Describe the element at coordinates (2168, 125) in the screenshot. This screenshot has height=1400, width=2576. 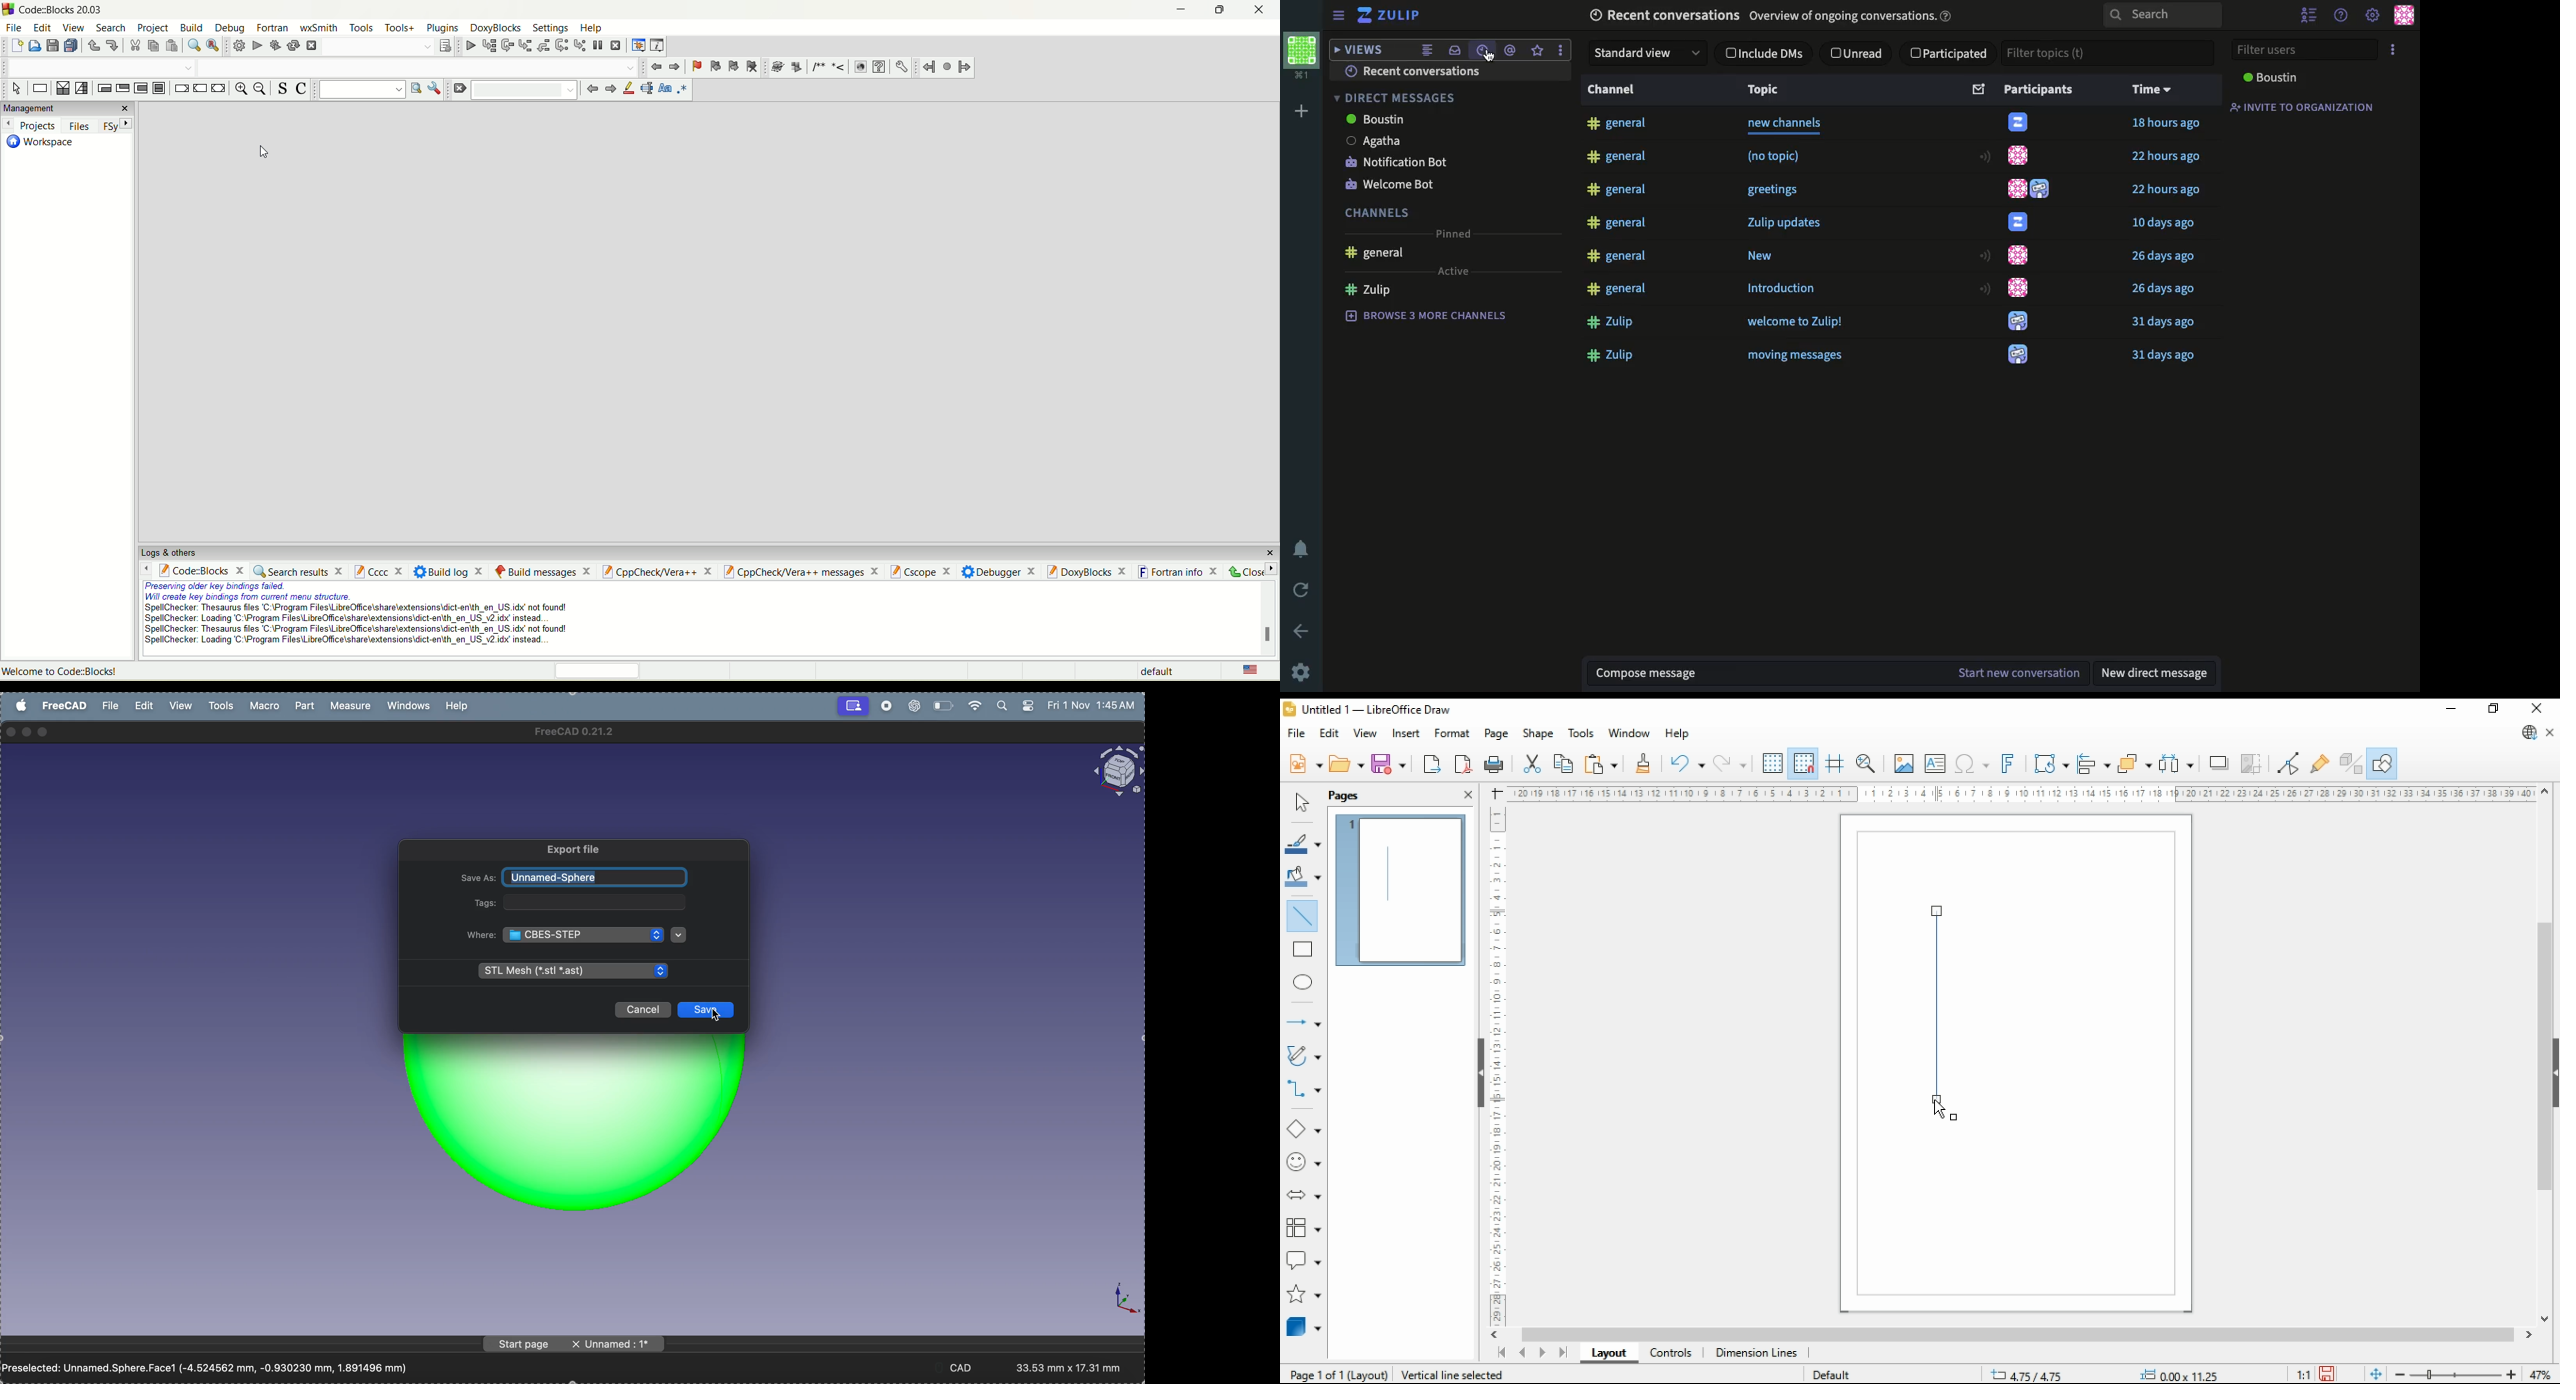
I see `18 hours ago` at that location.